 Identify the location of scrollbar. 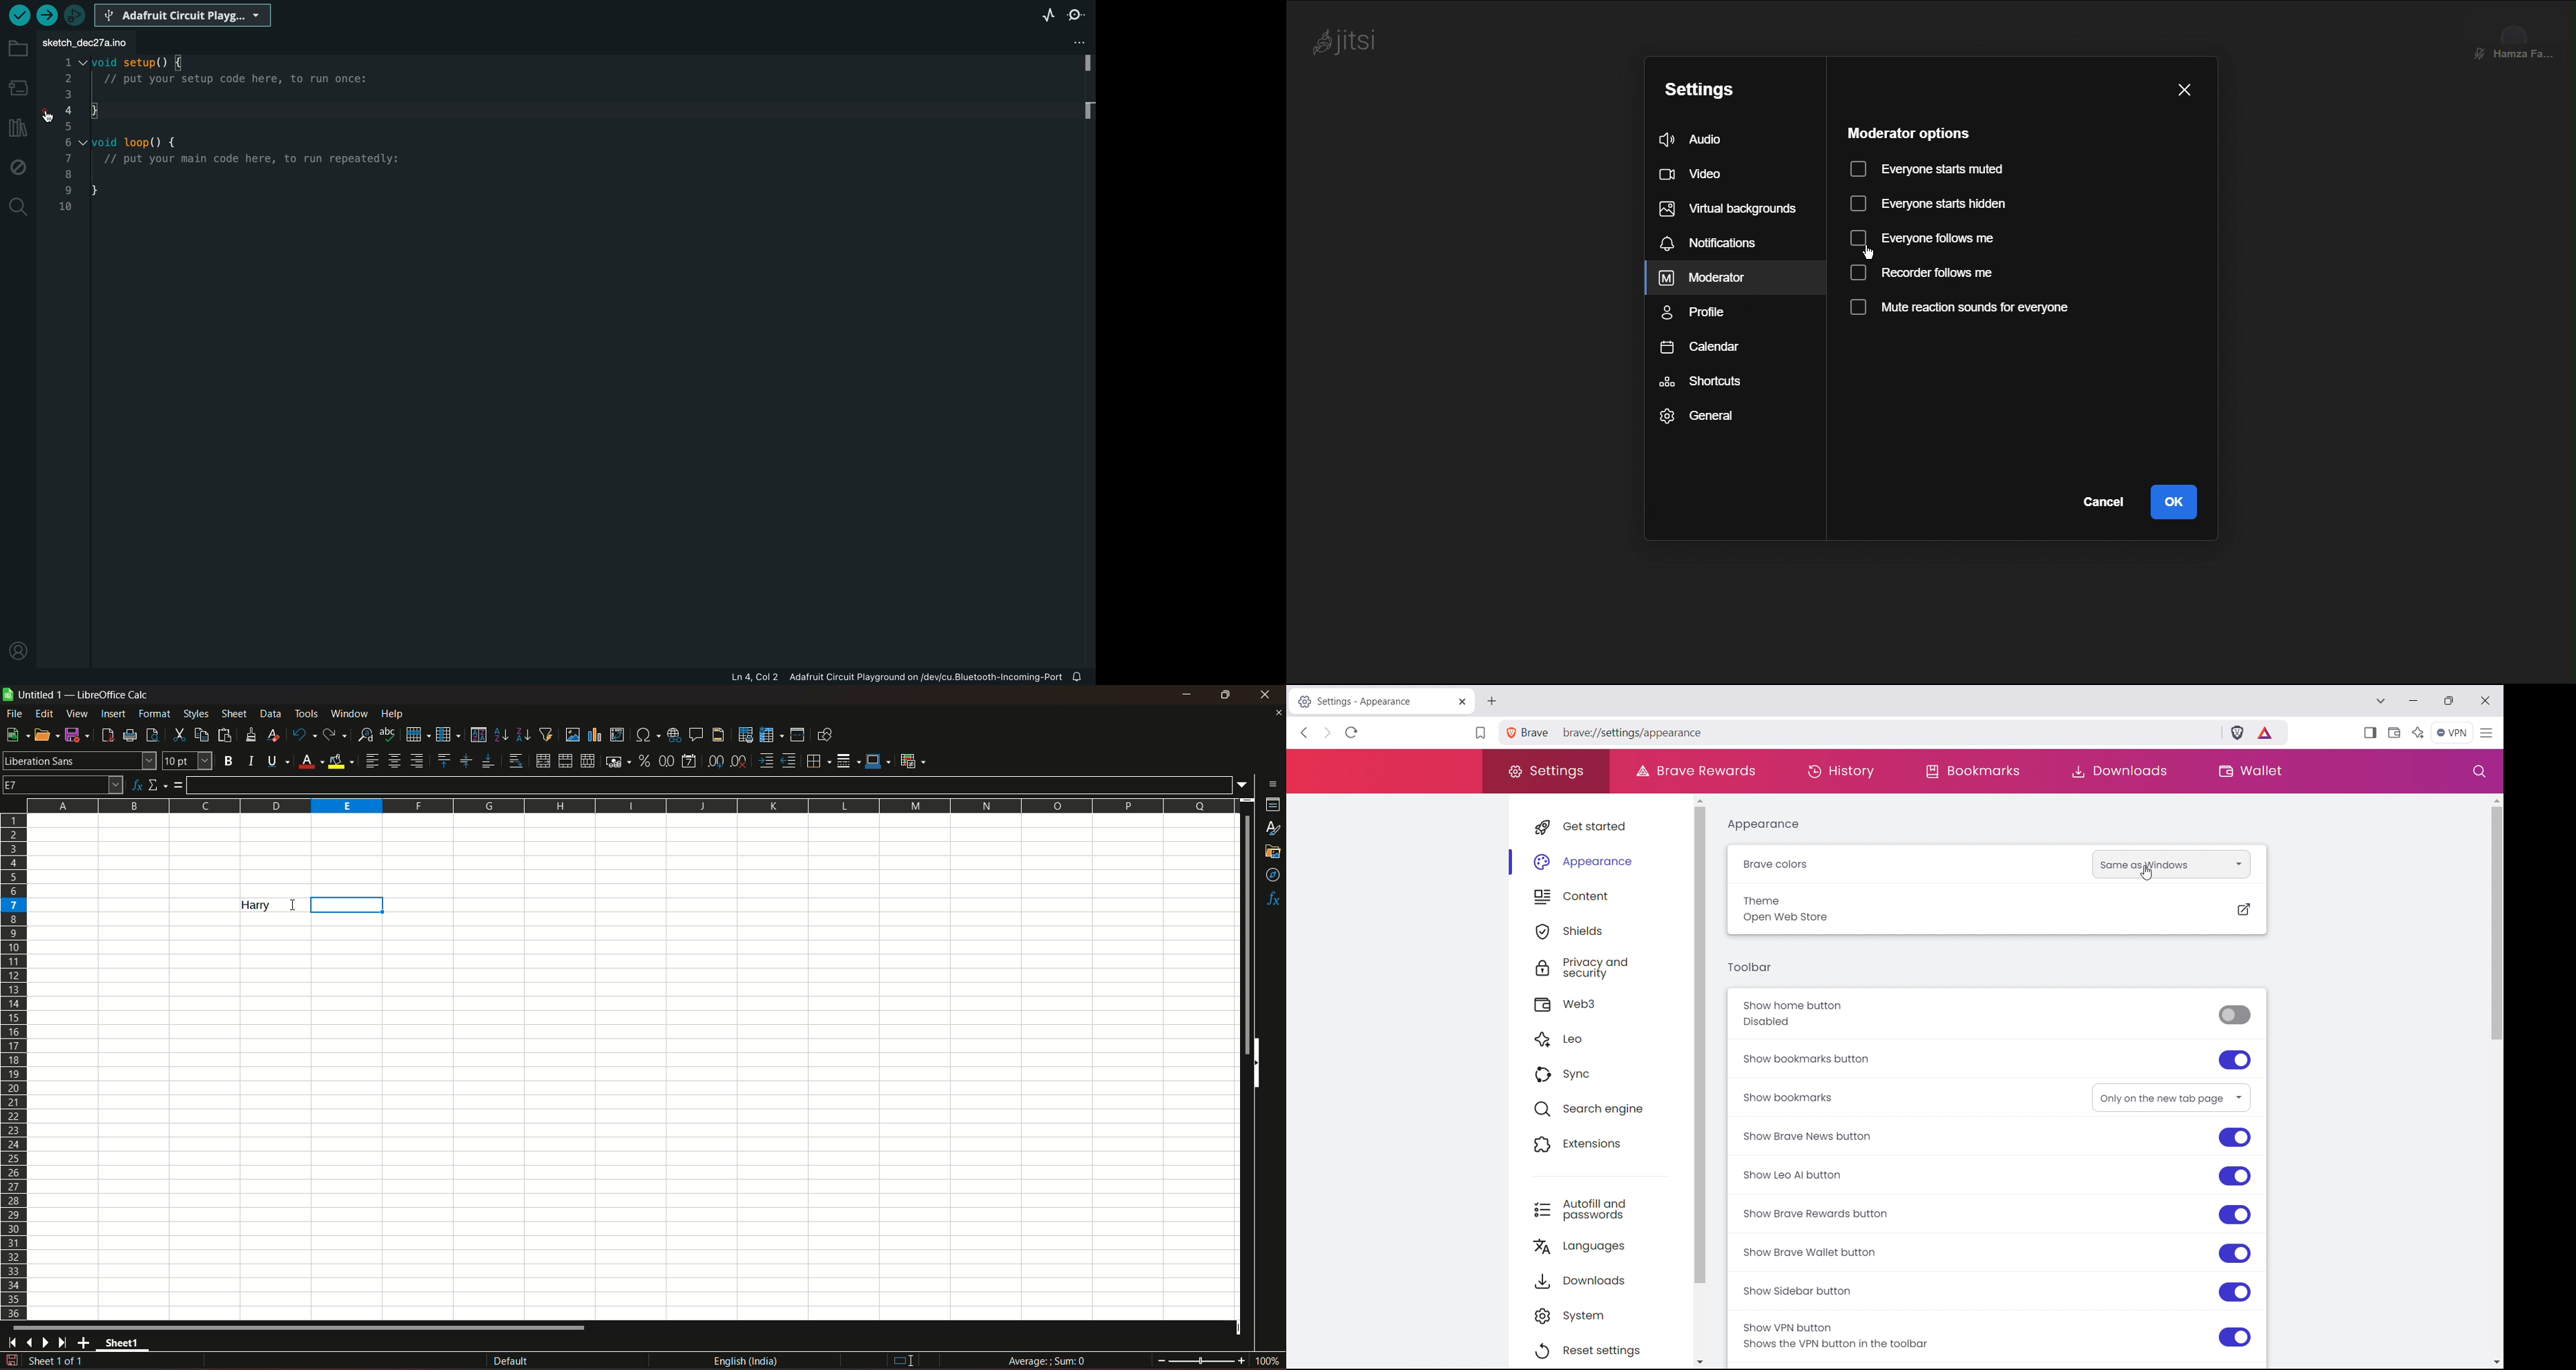
(2491, 923).